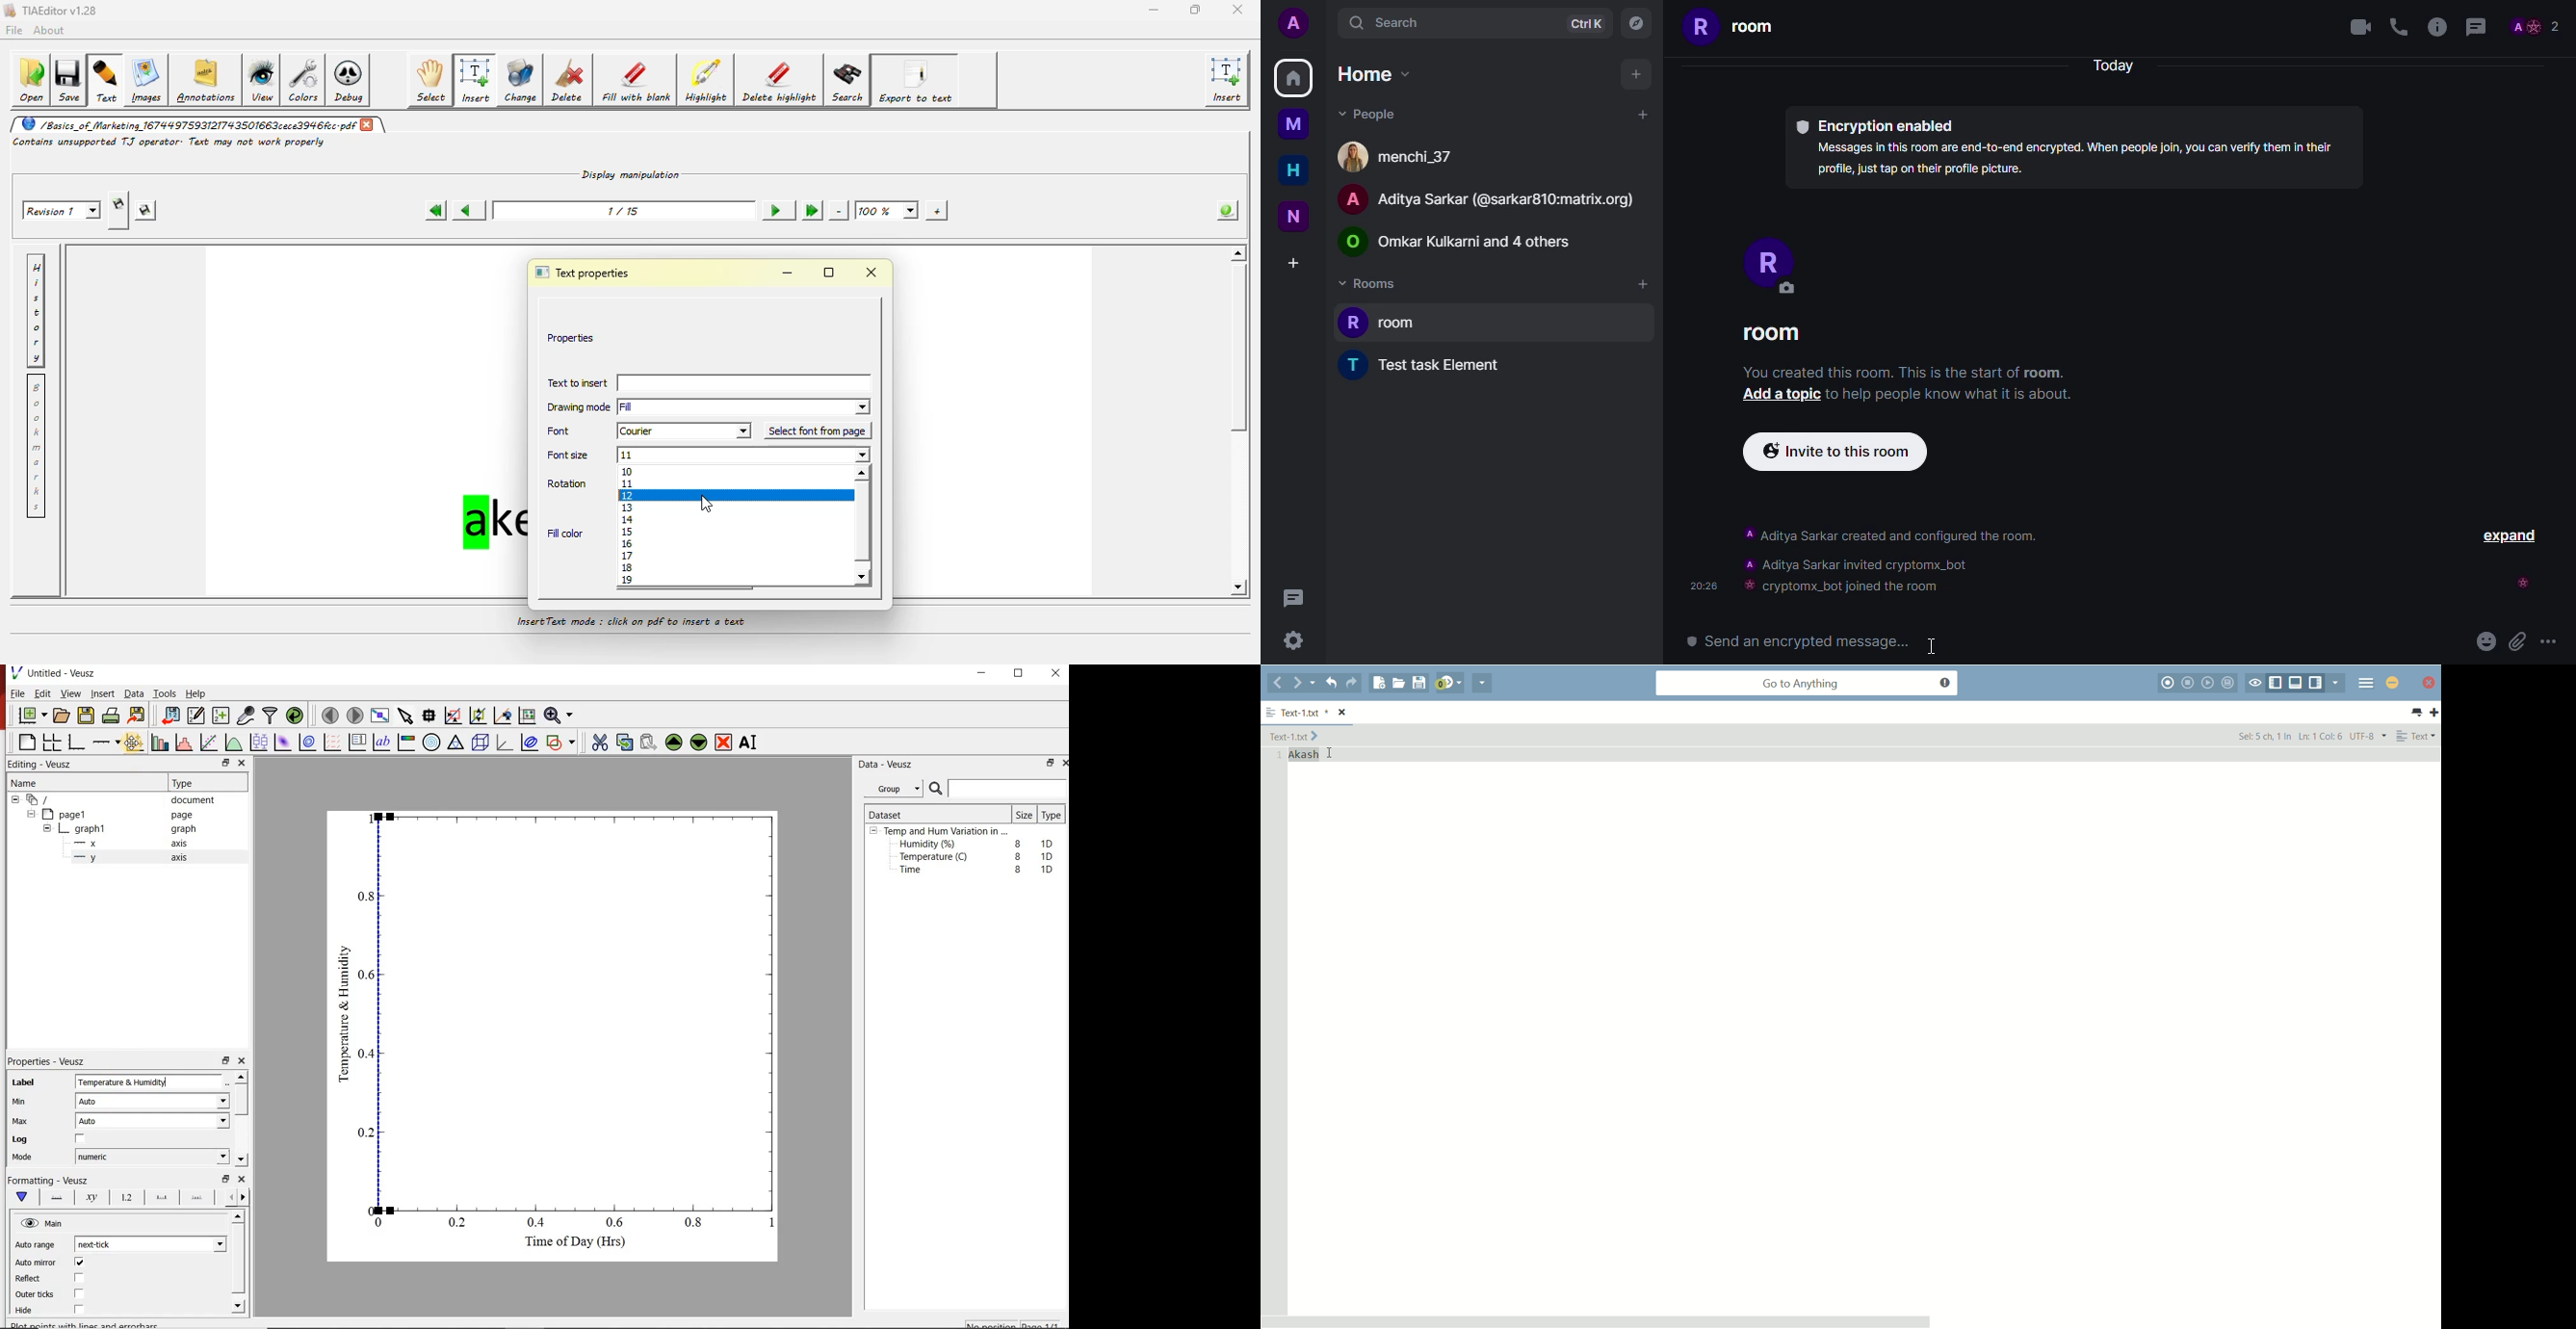 This screenshot has height=1344, width=2576. What do you see at coordinates (2516, 640) in the screenshot?
I see `attach` at bounding box center [2516, 640].